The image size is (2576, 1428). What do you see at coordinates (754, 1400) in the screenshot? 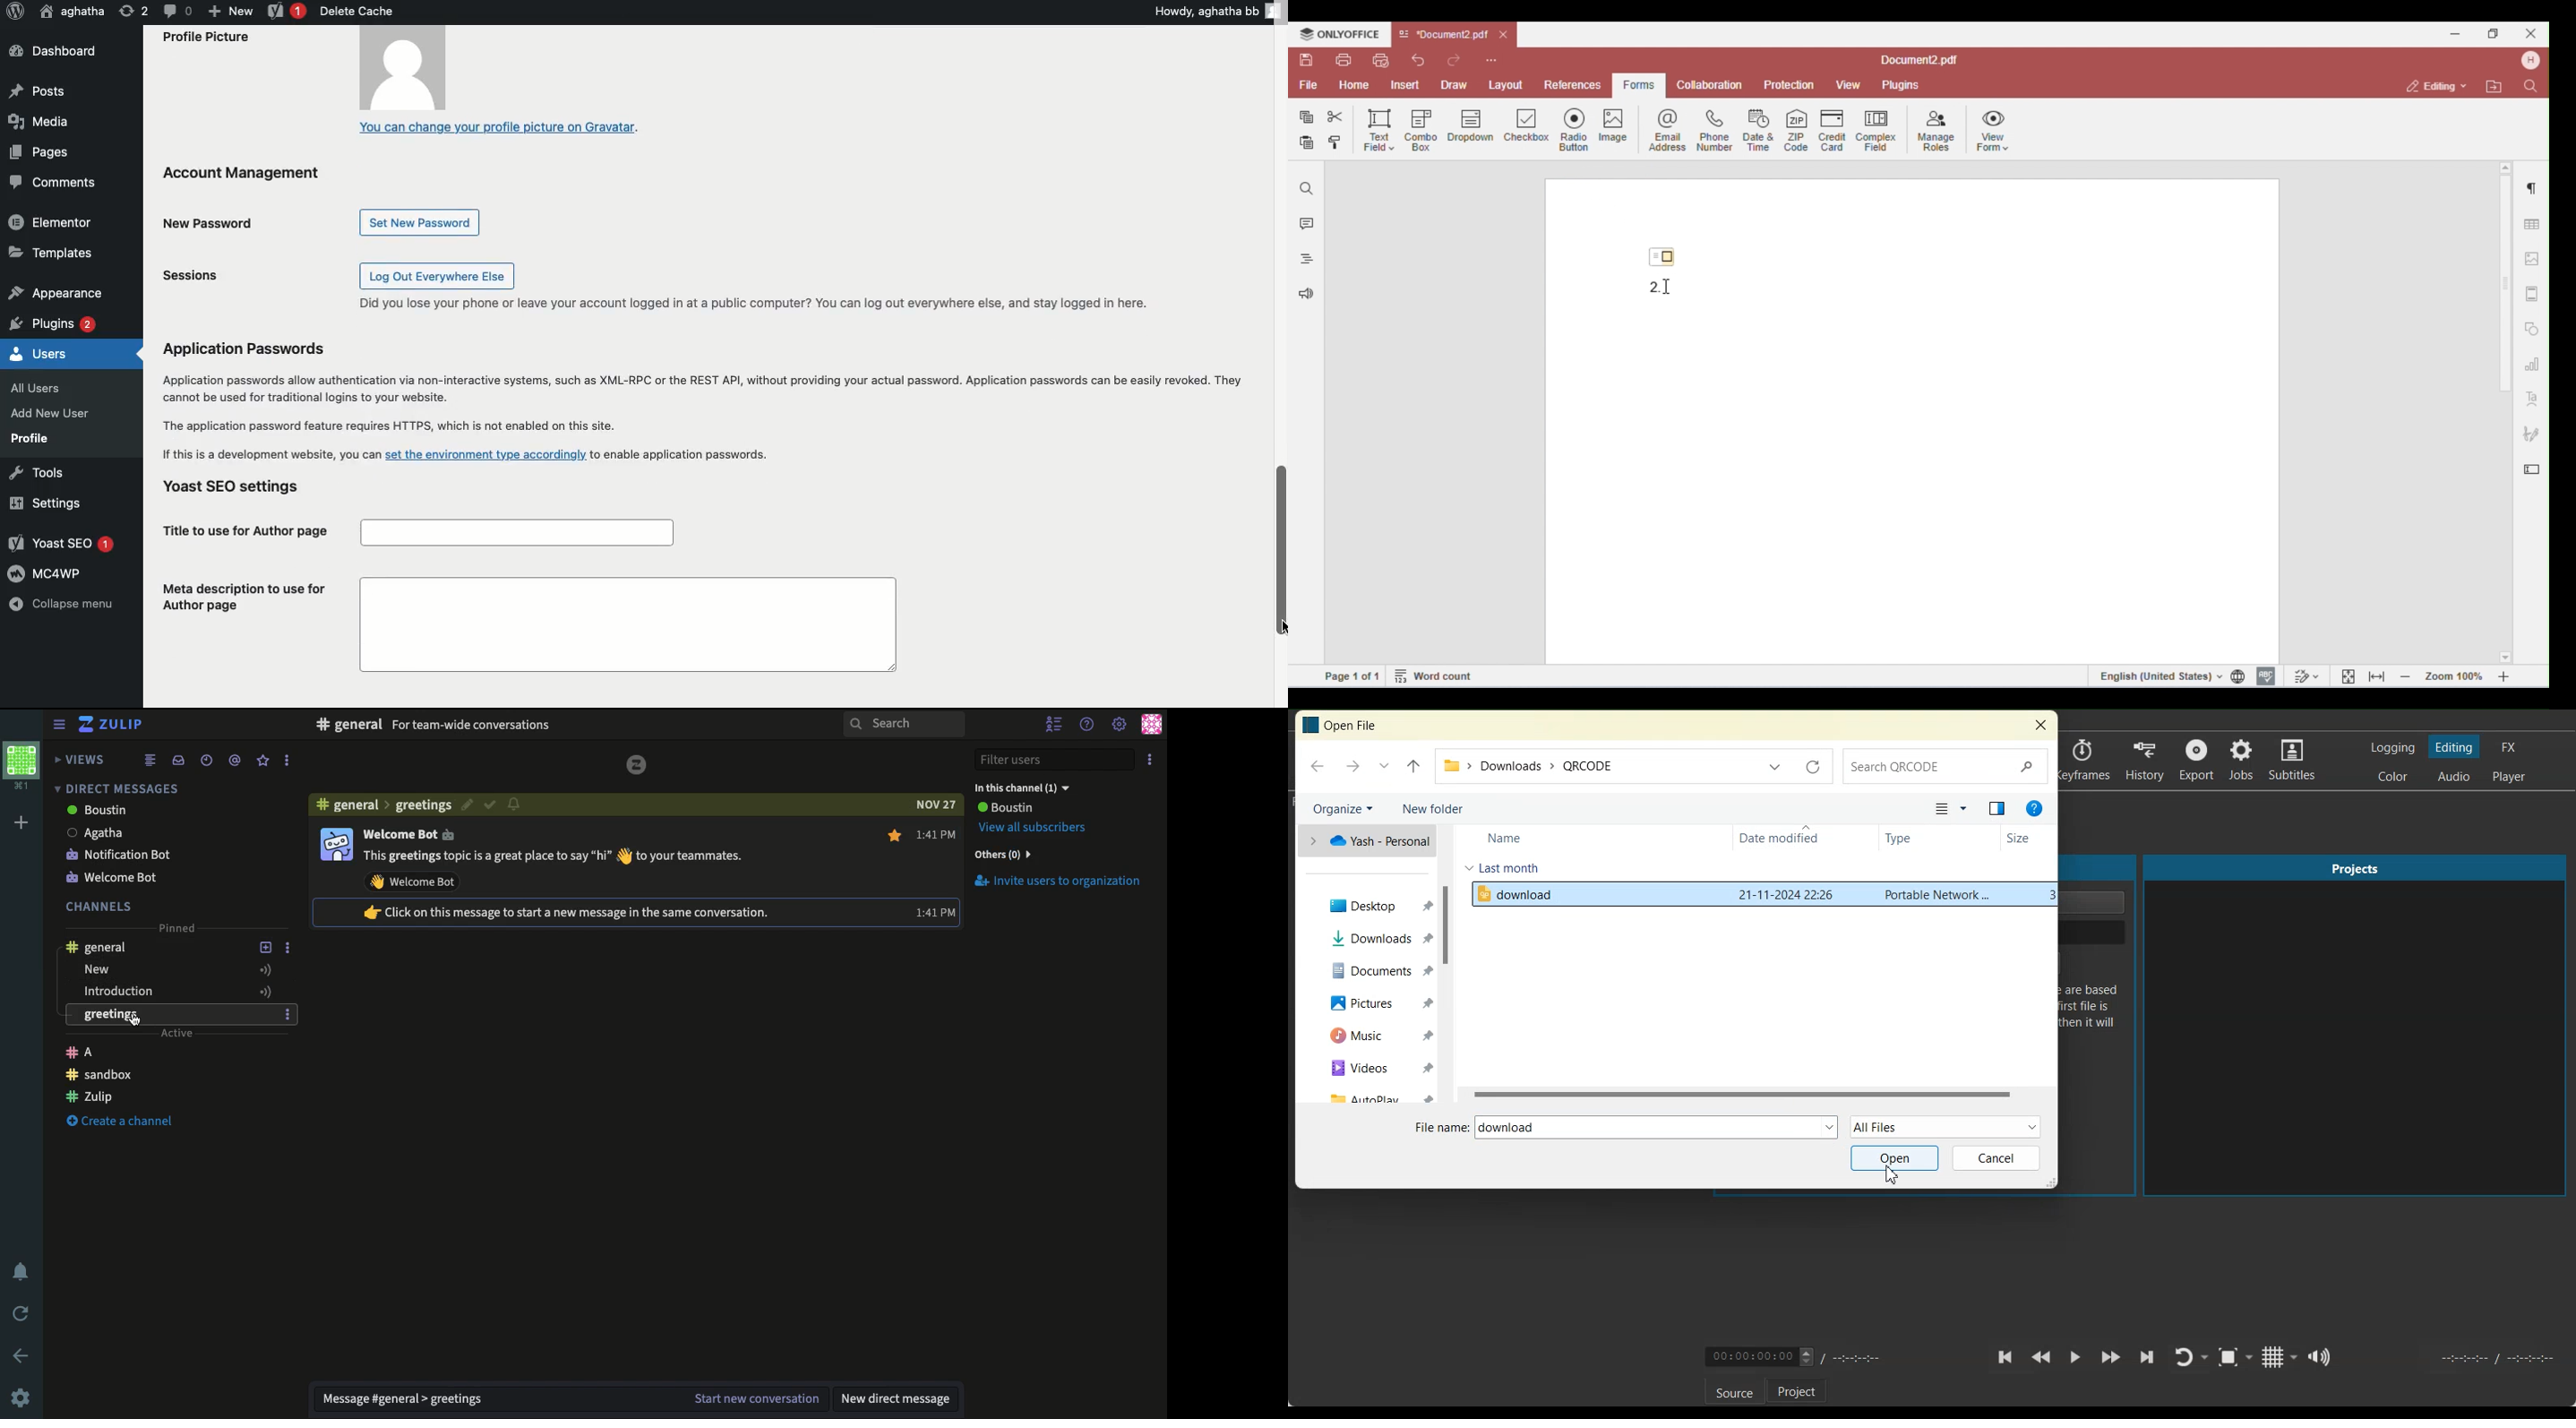
I see `Start the conversation` at bounding box center [754, 1400].